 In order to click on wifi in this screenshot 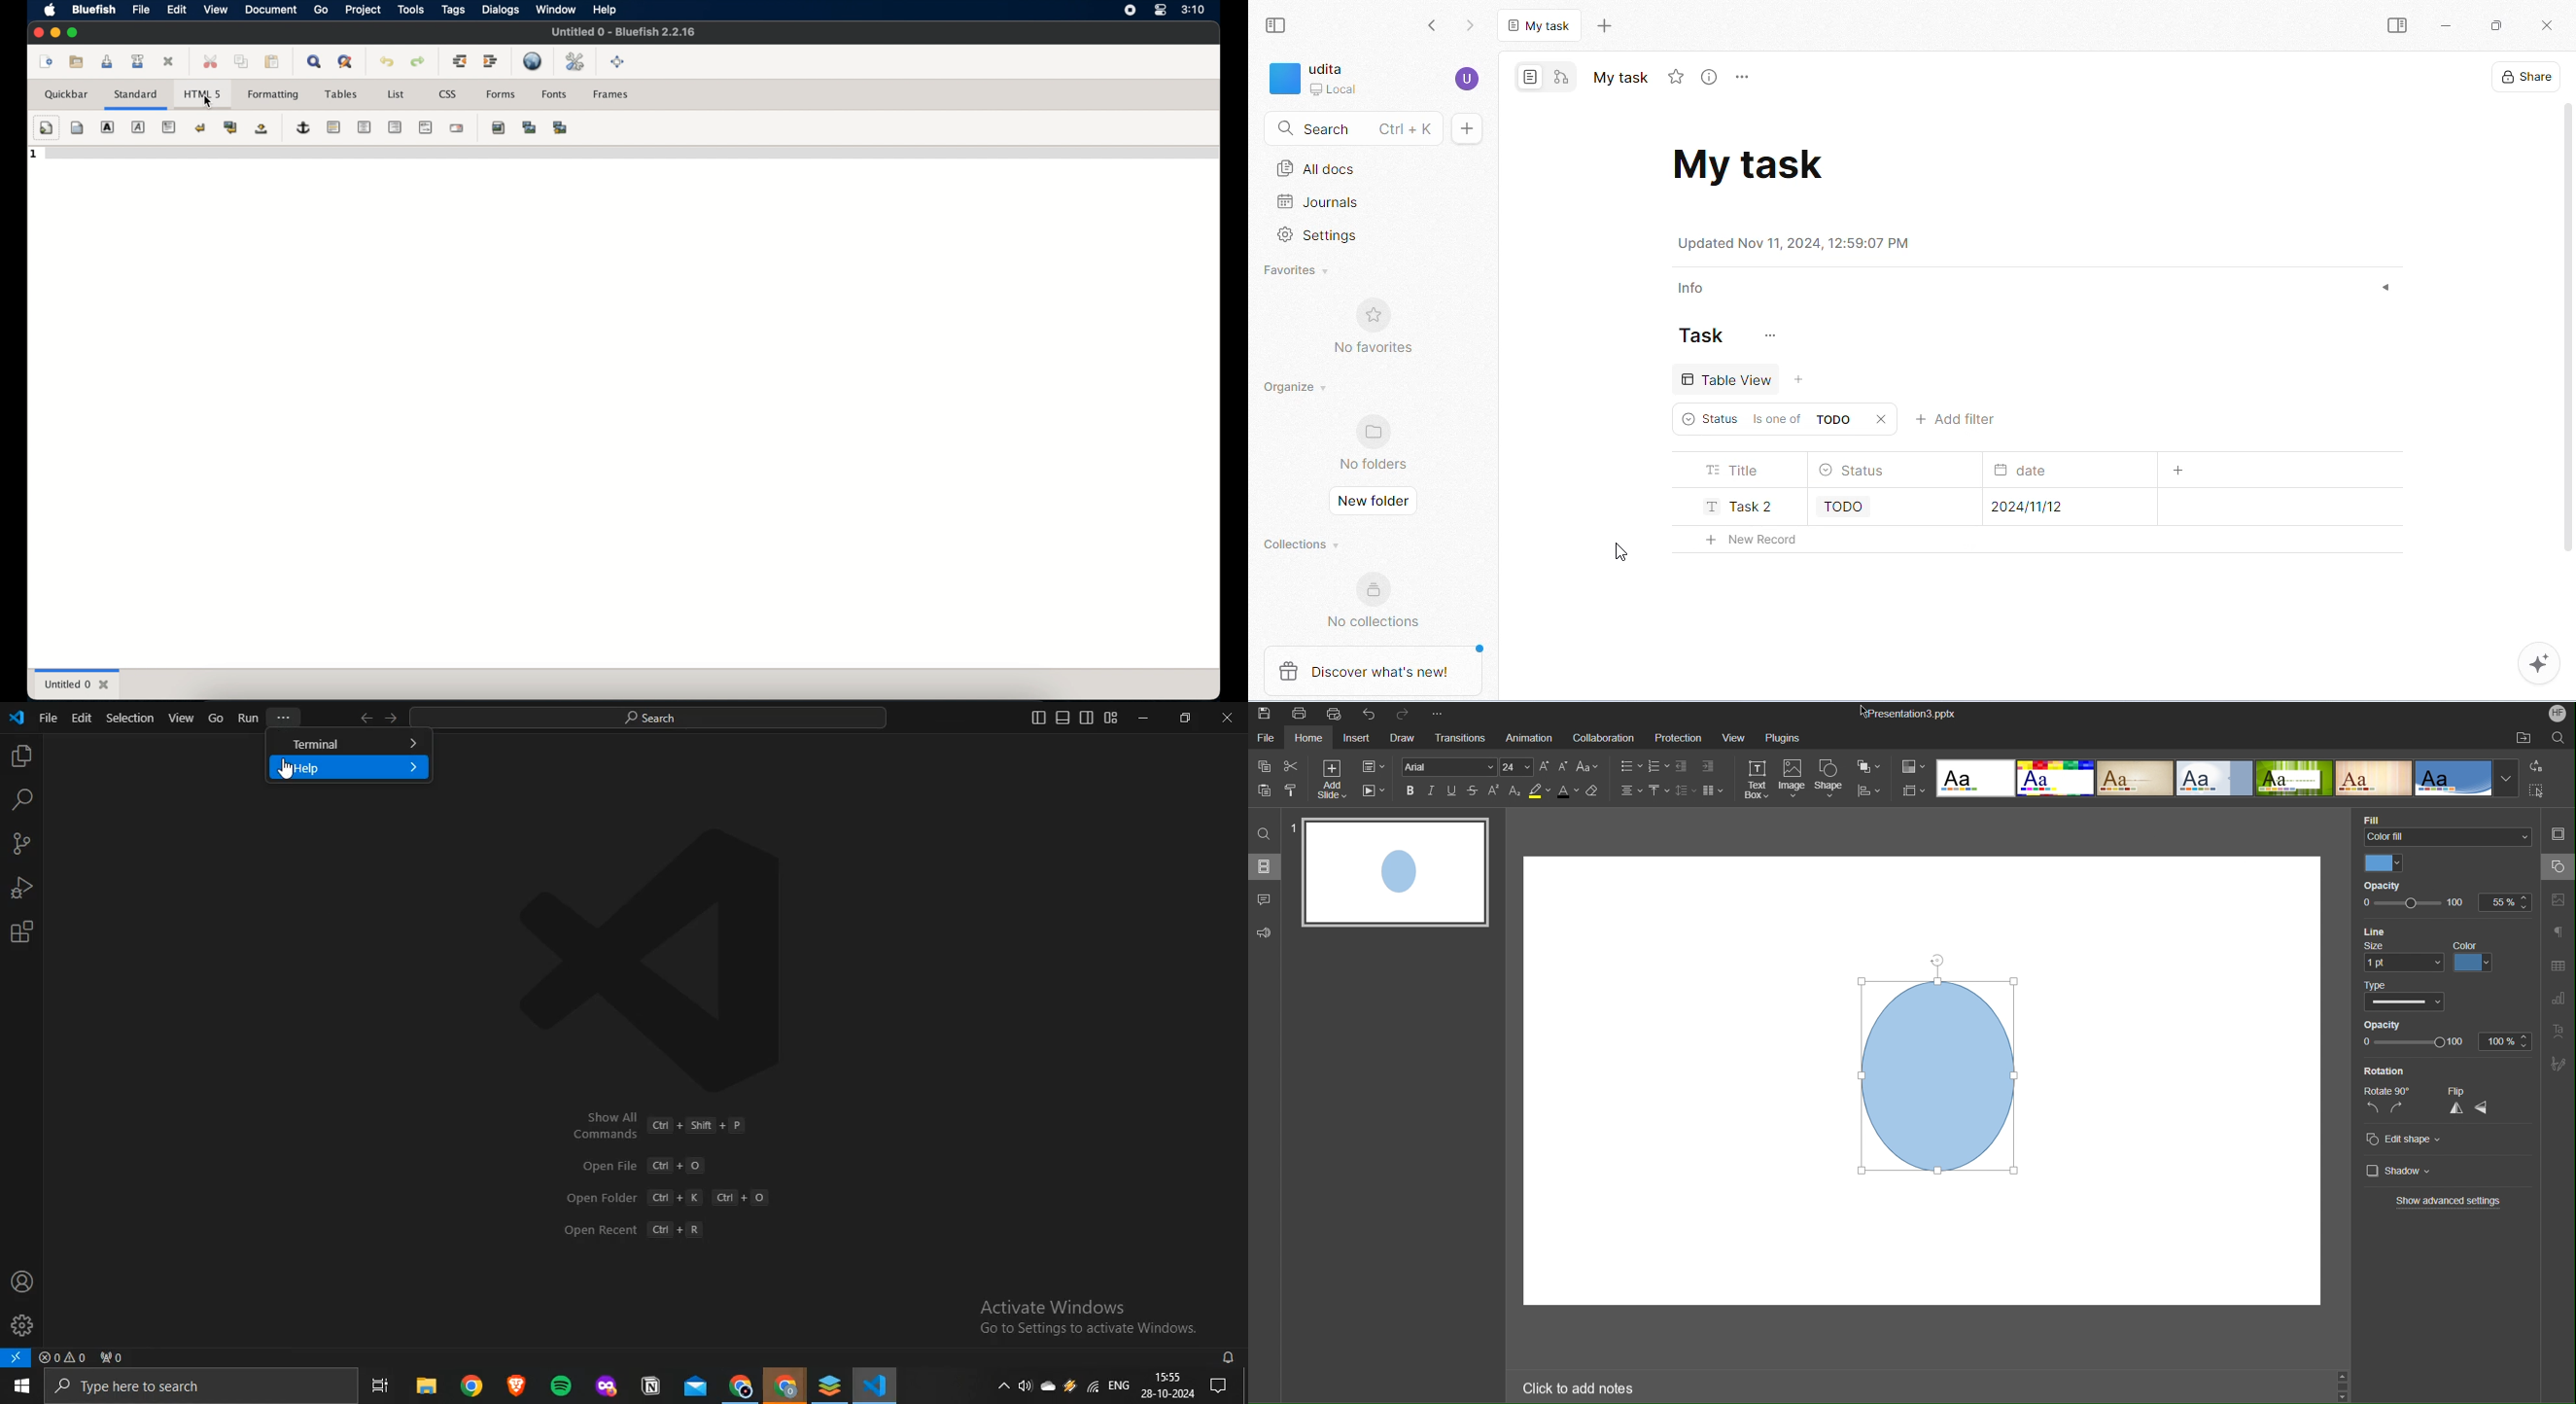, I will do `click(1092, 1388)`.